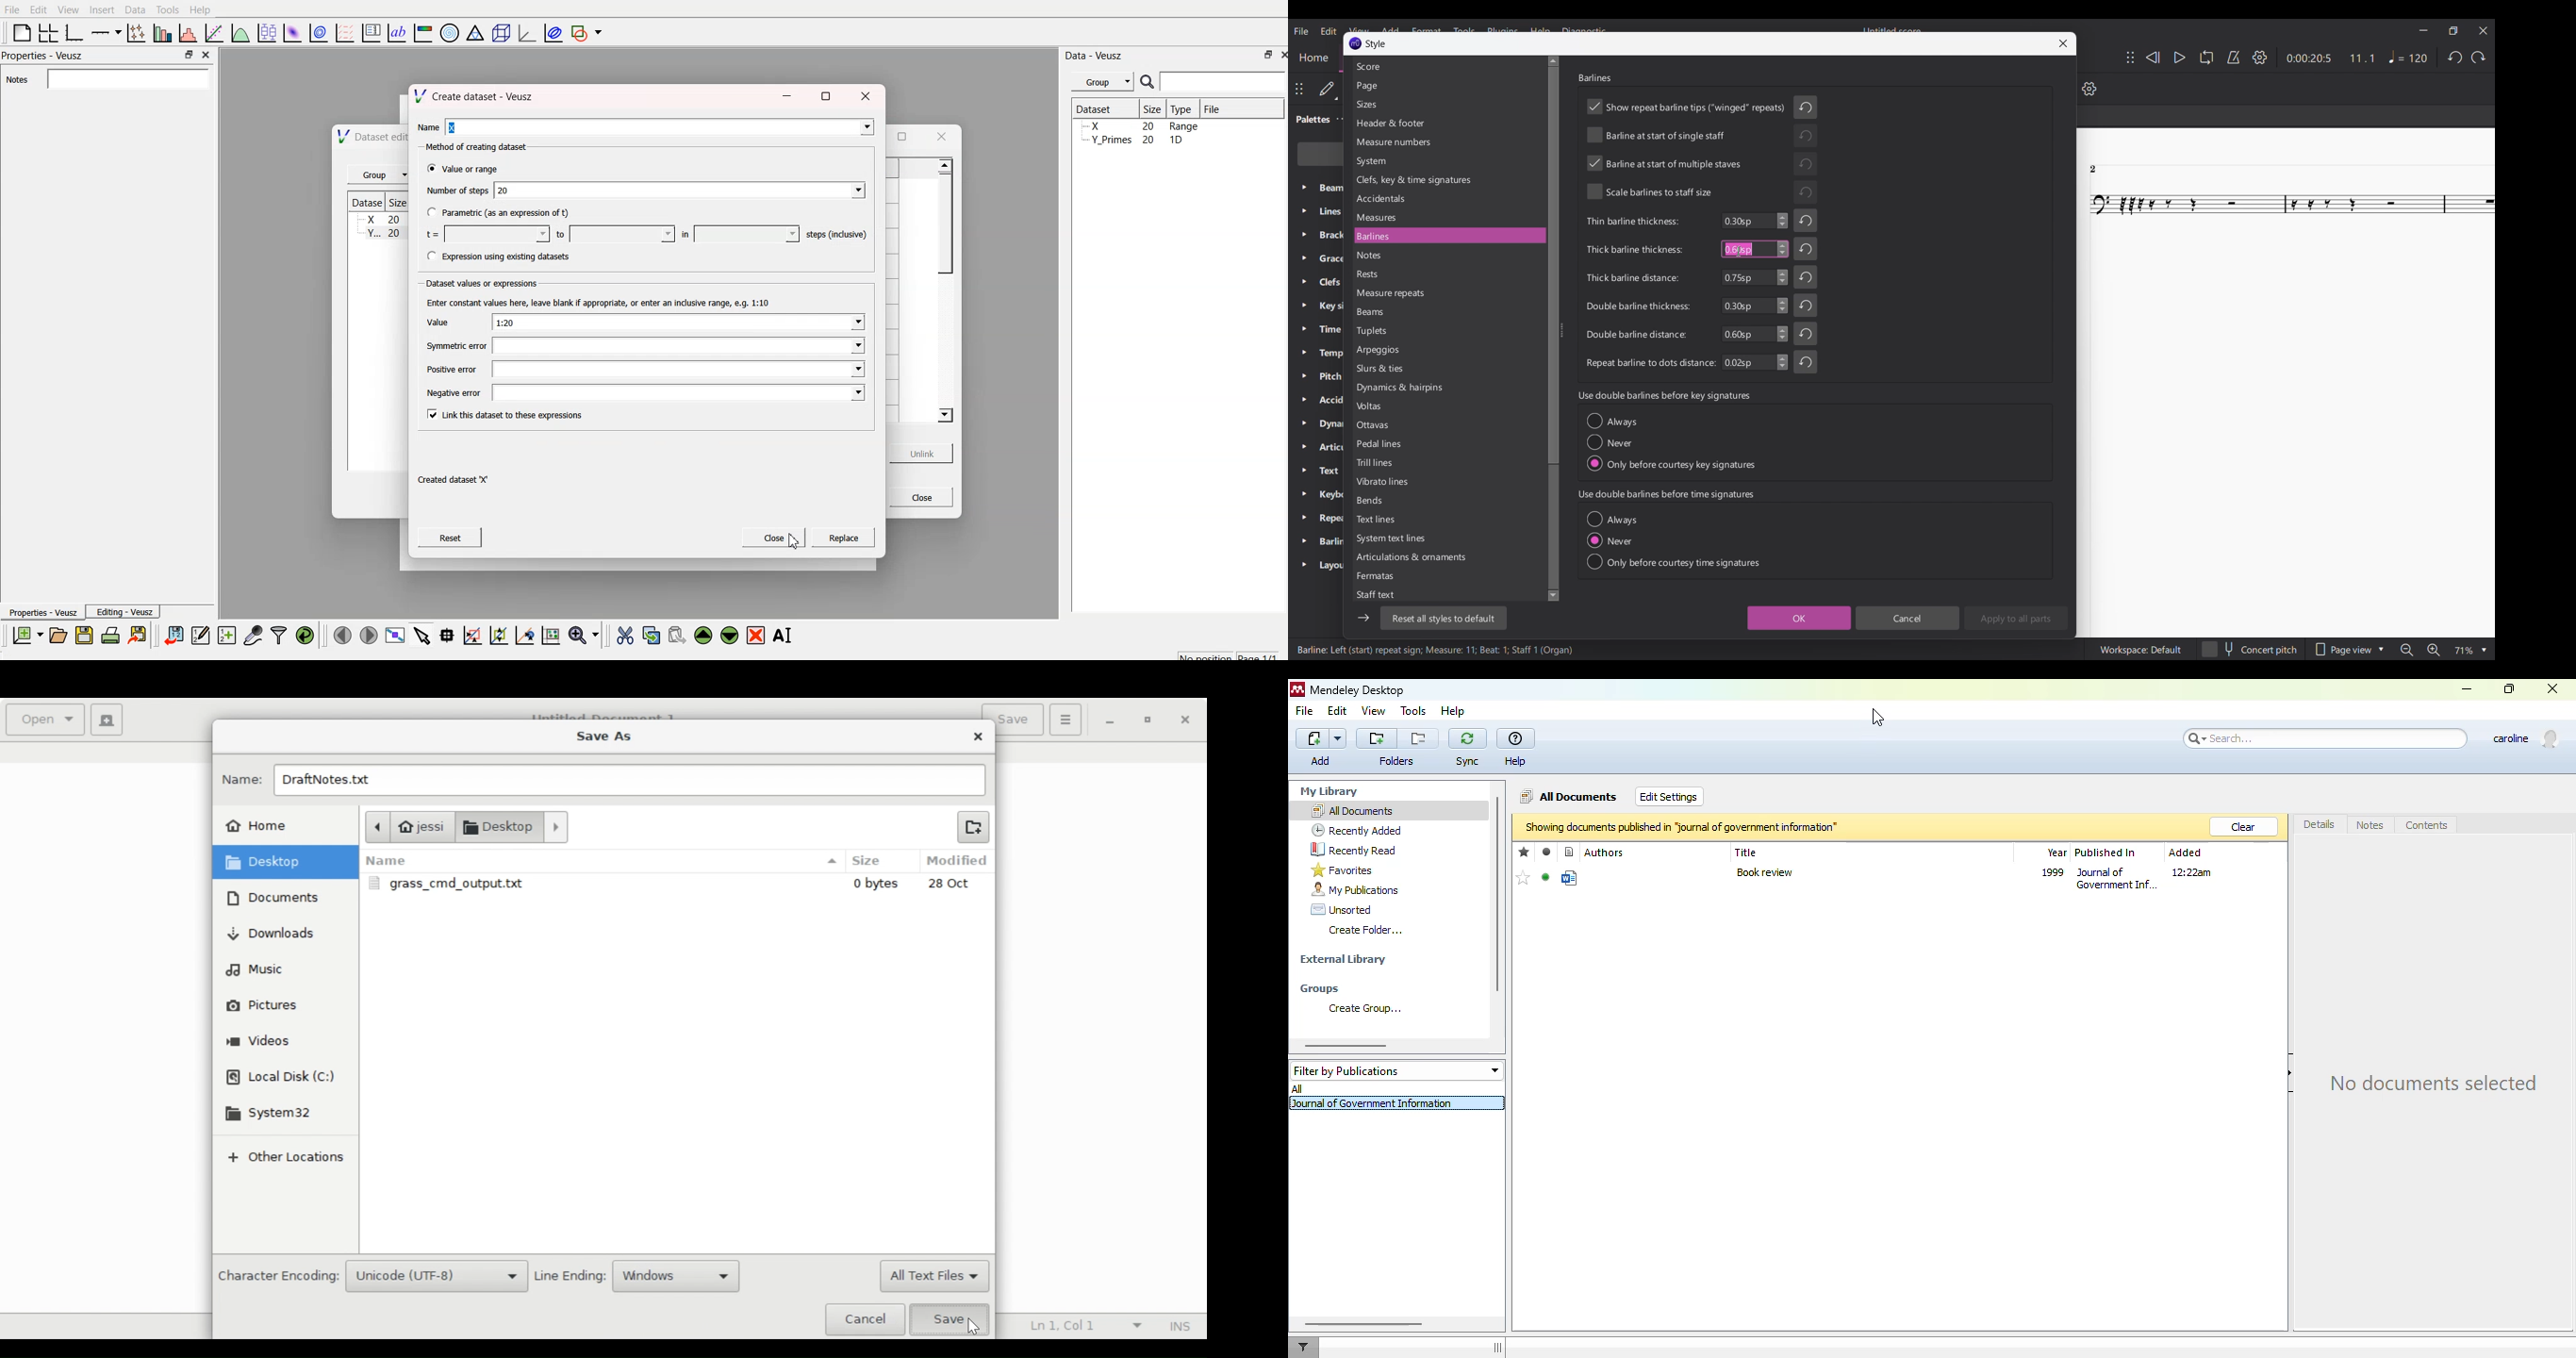 The image size is (2576, 1372). What do you see at coordinates (735, 234) in the screenshot?
I see `wl]` at bounding box center [735, 234].